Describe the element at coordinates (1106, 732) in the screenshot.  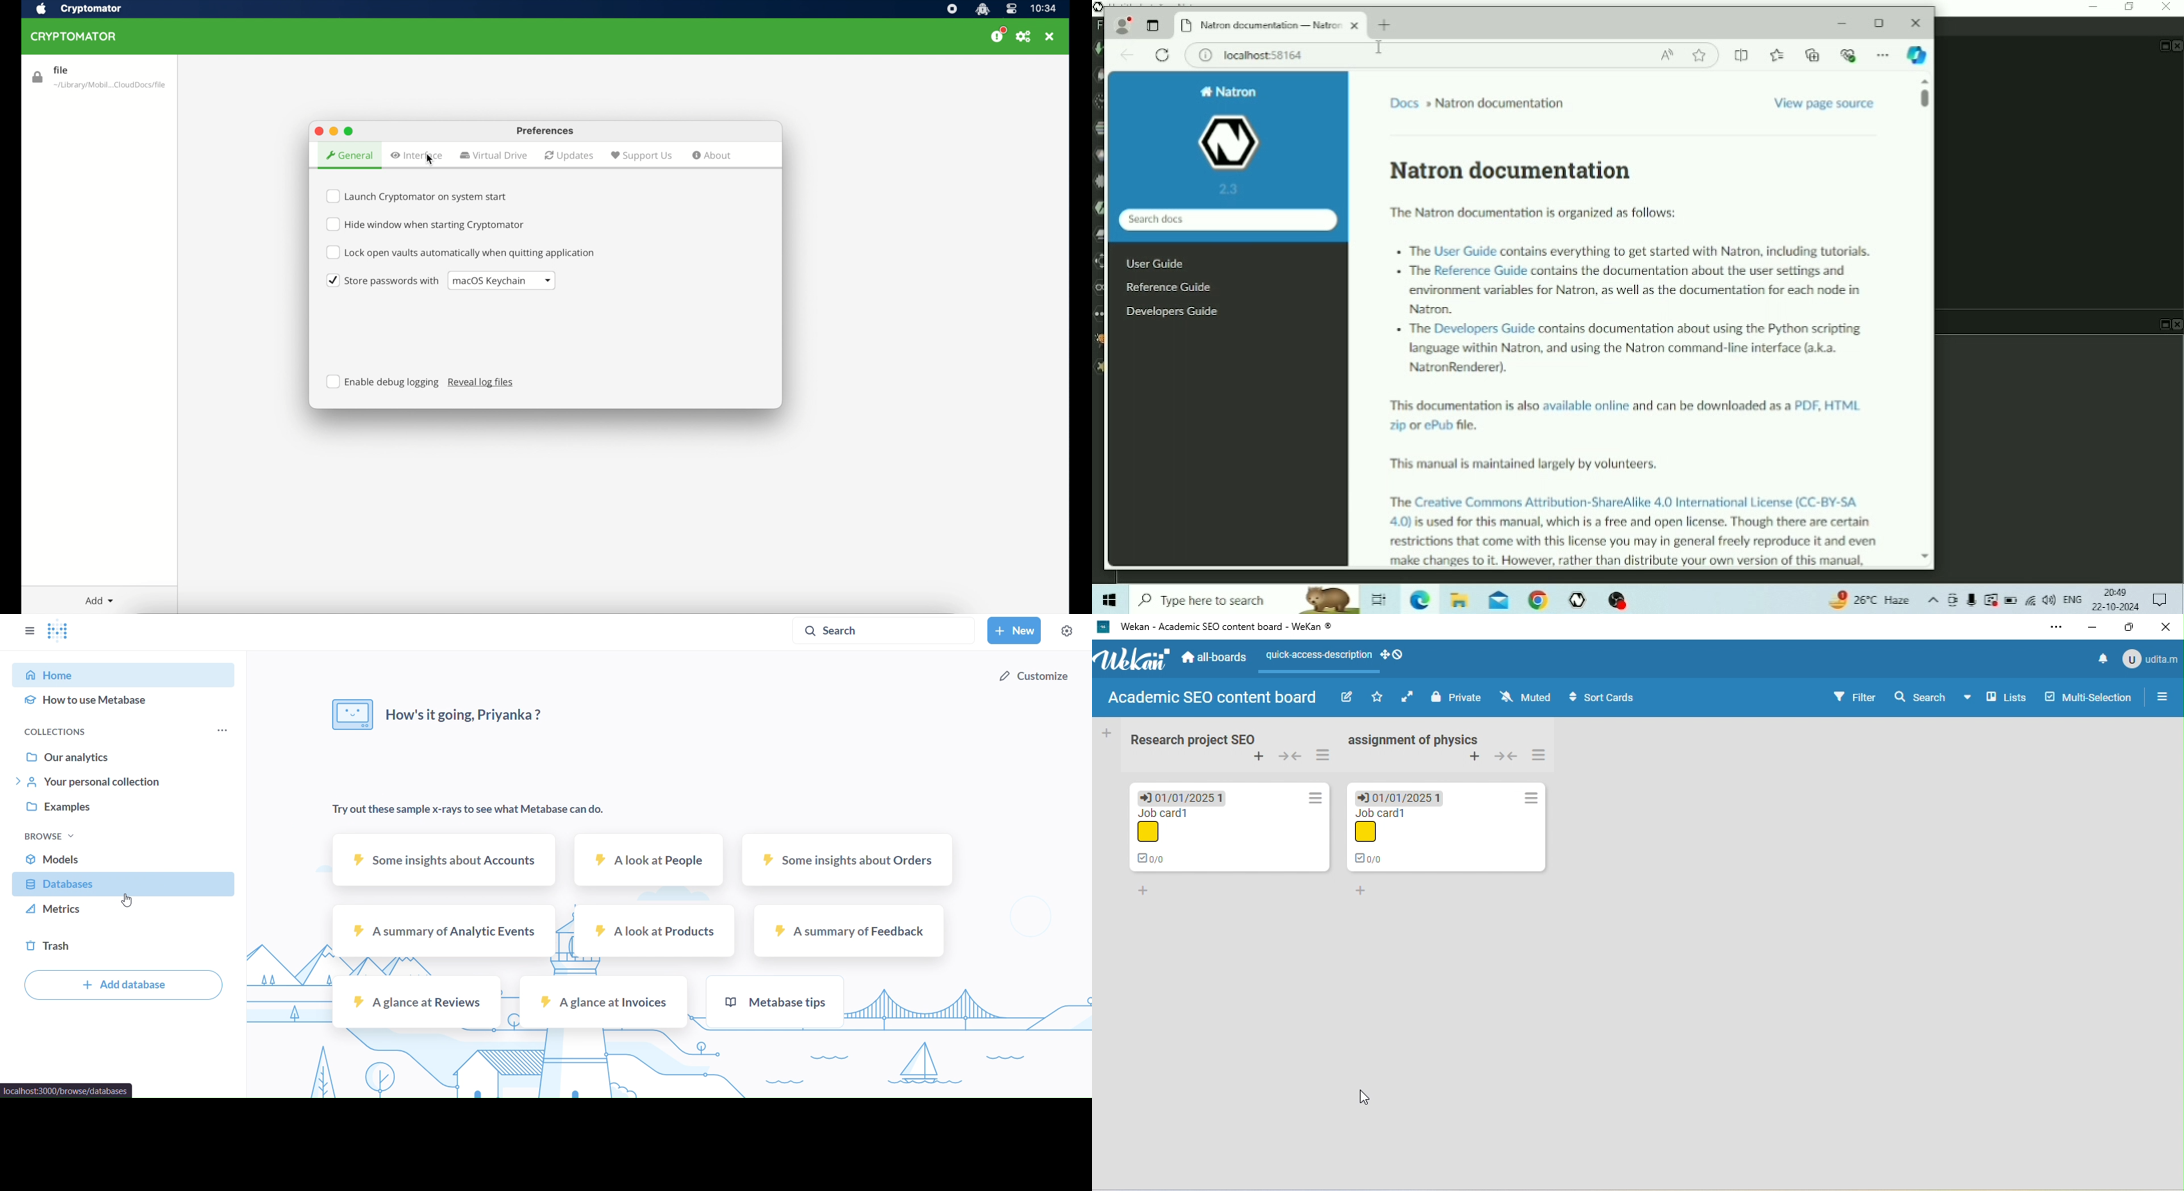
I see `add` at that location.